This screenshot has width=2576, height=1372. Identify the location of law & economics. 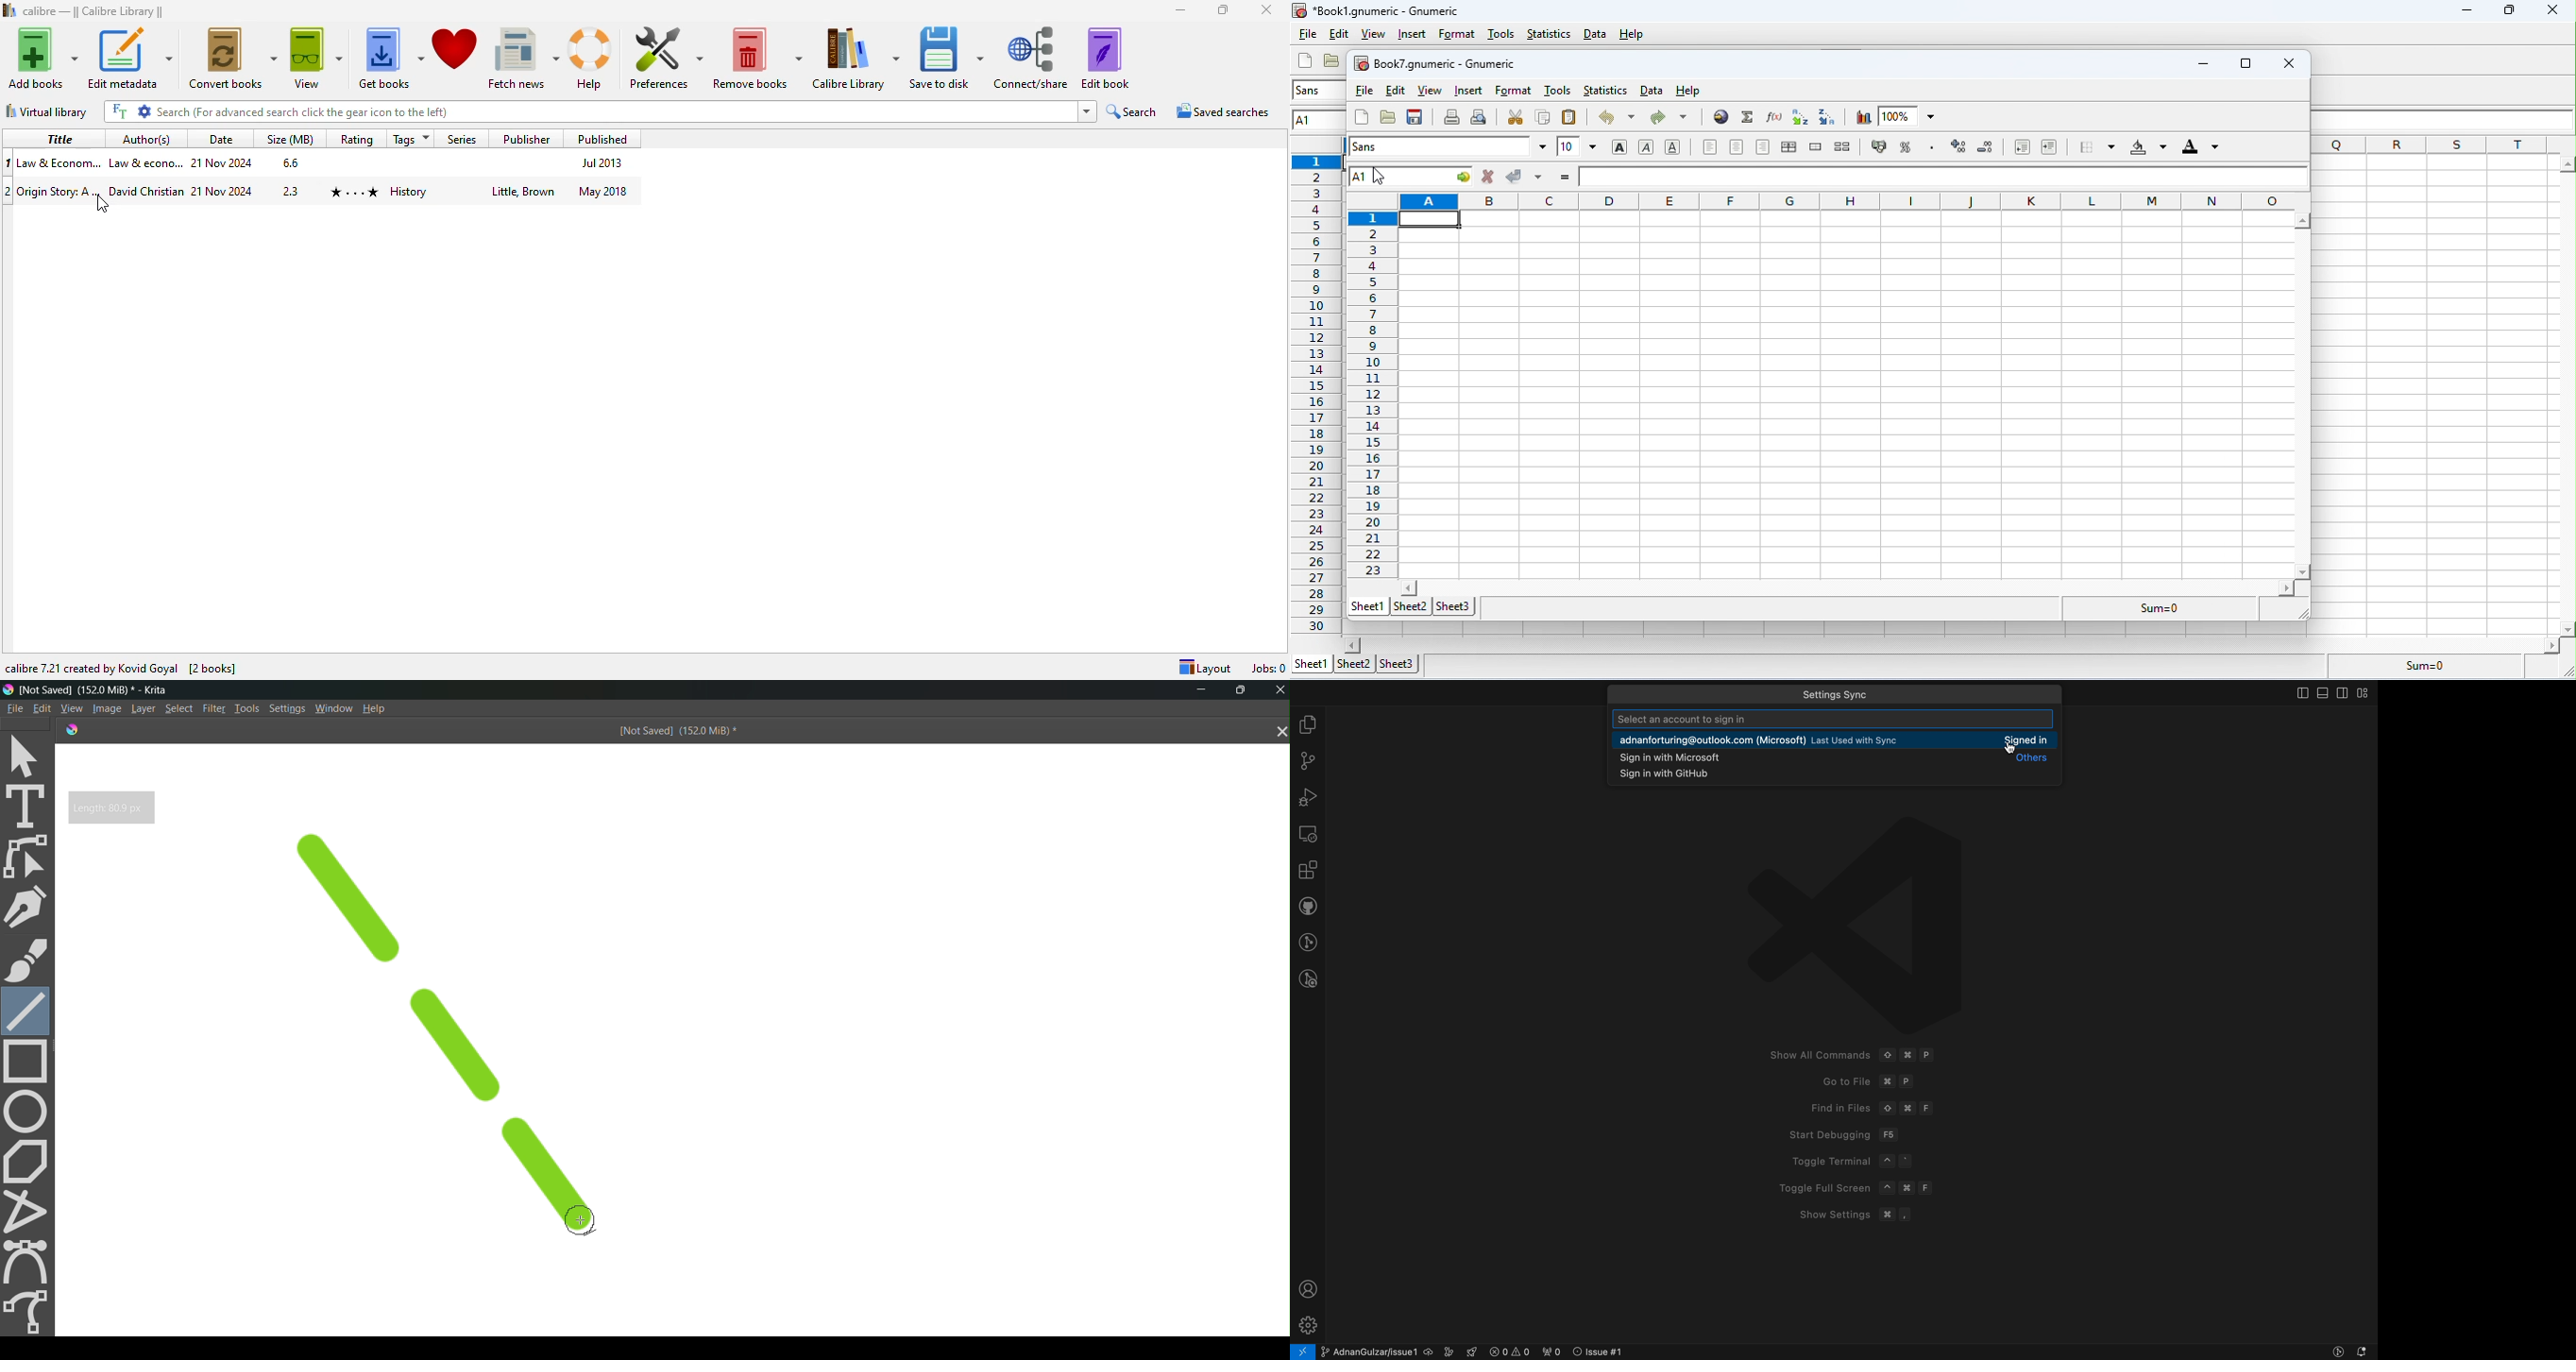
(144, 162).